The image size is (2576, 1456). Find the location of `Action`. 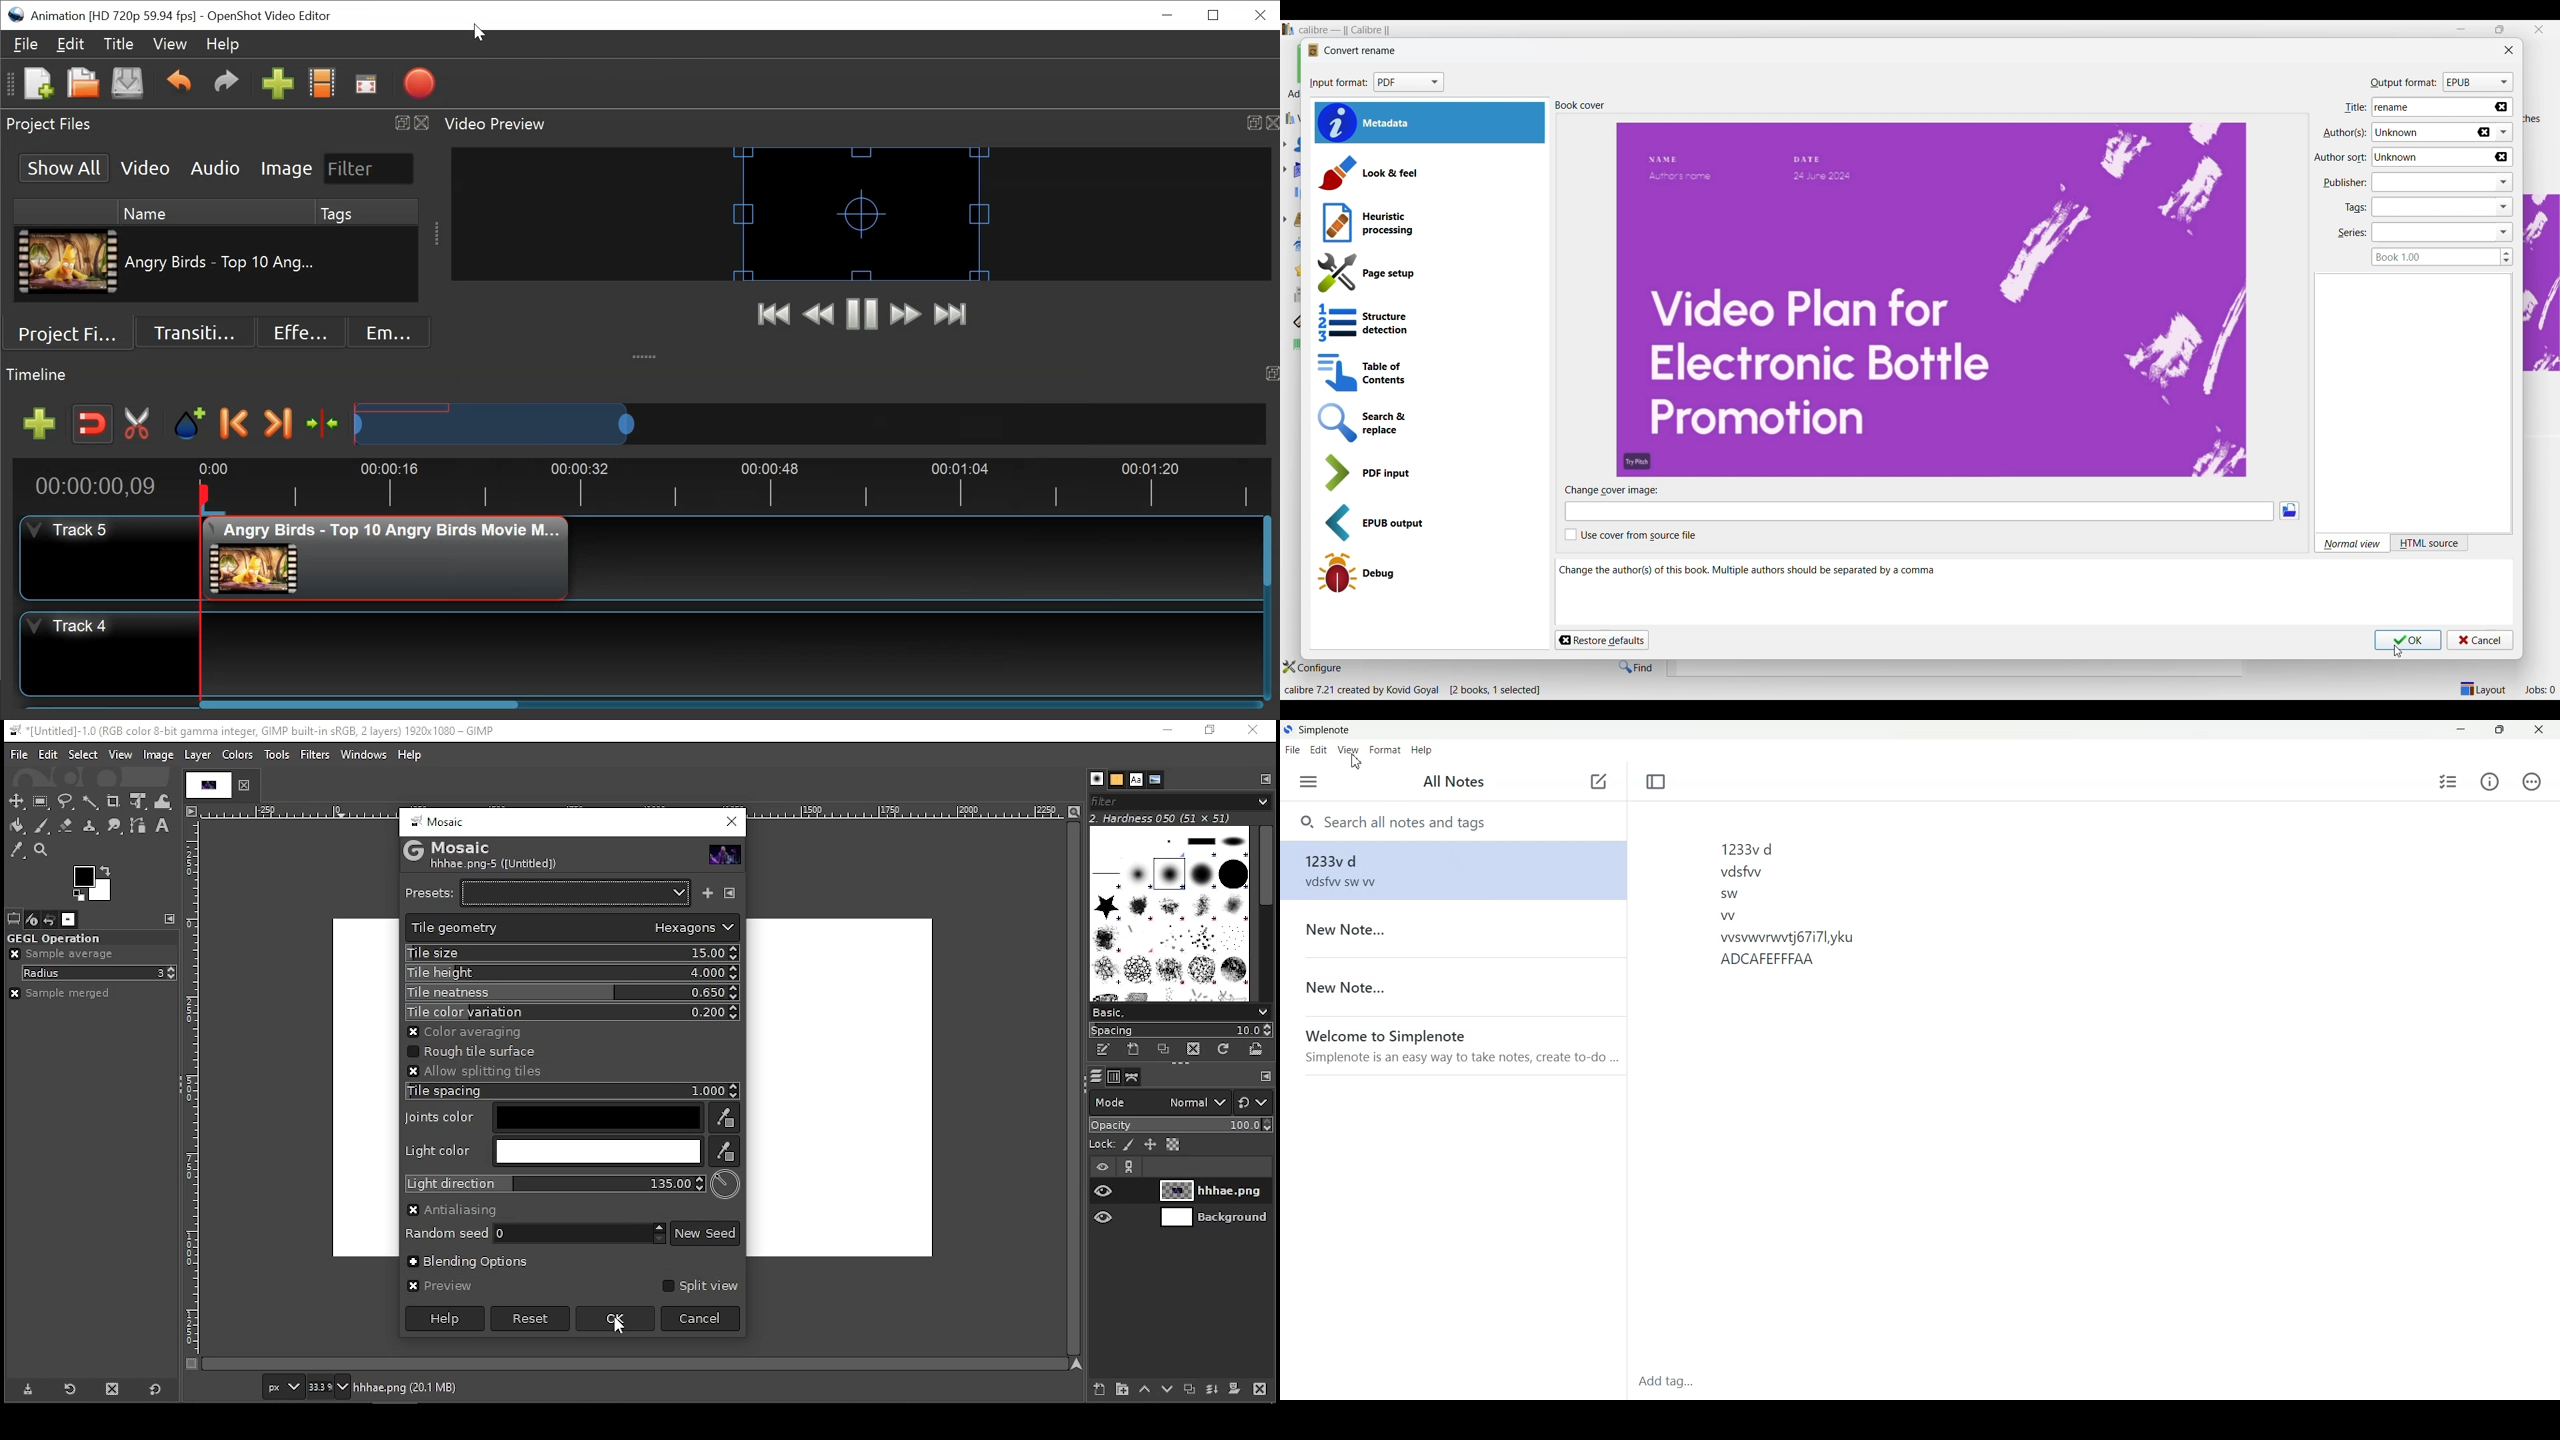

Action is located at coordinates (2532, 781).